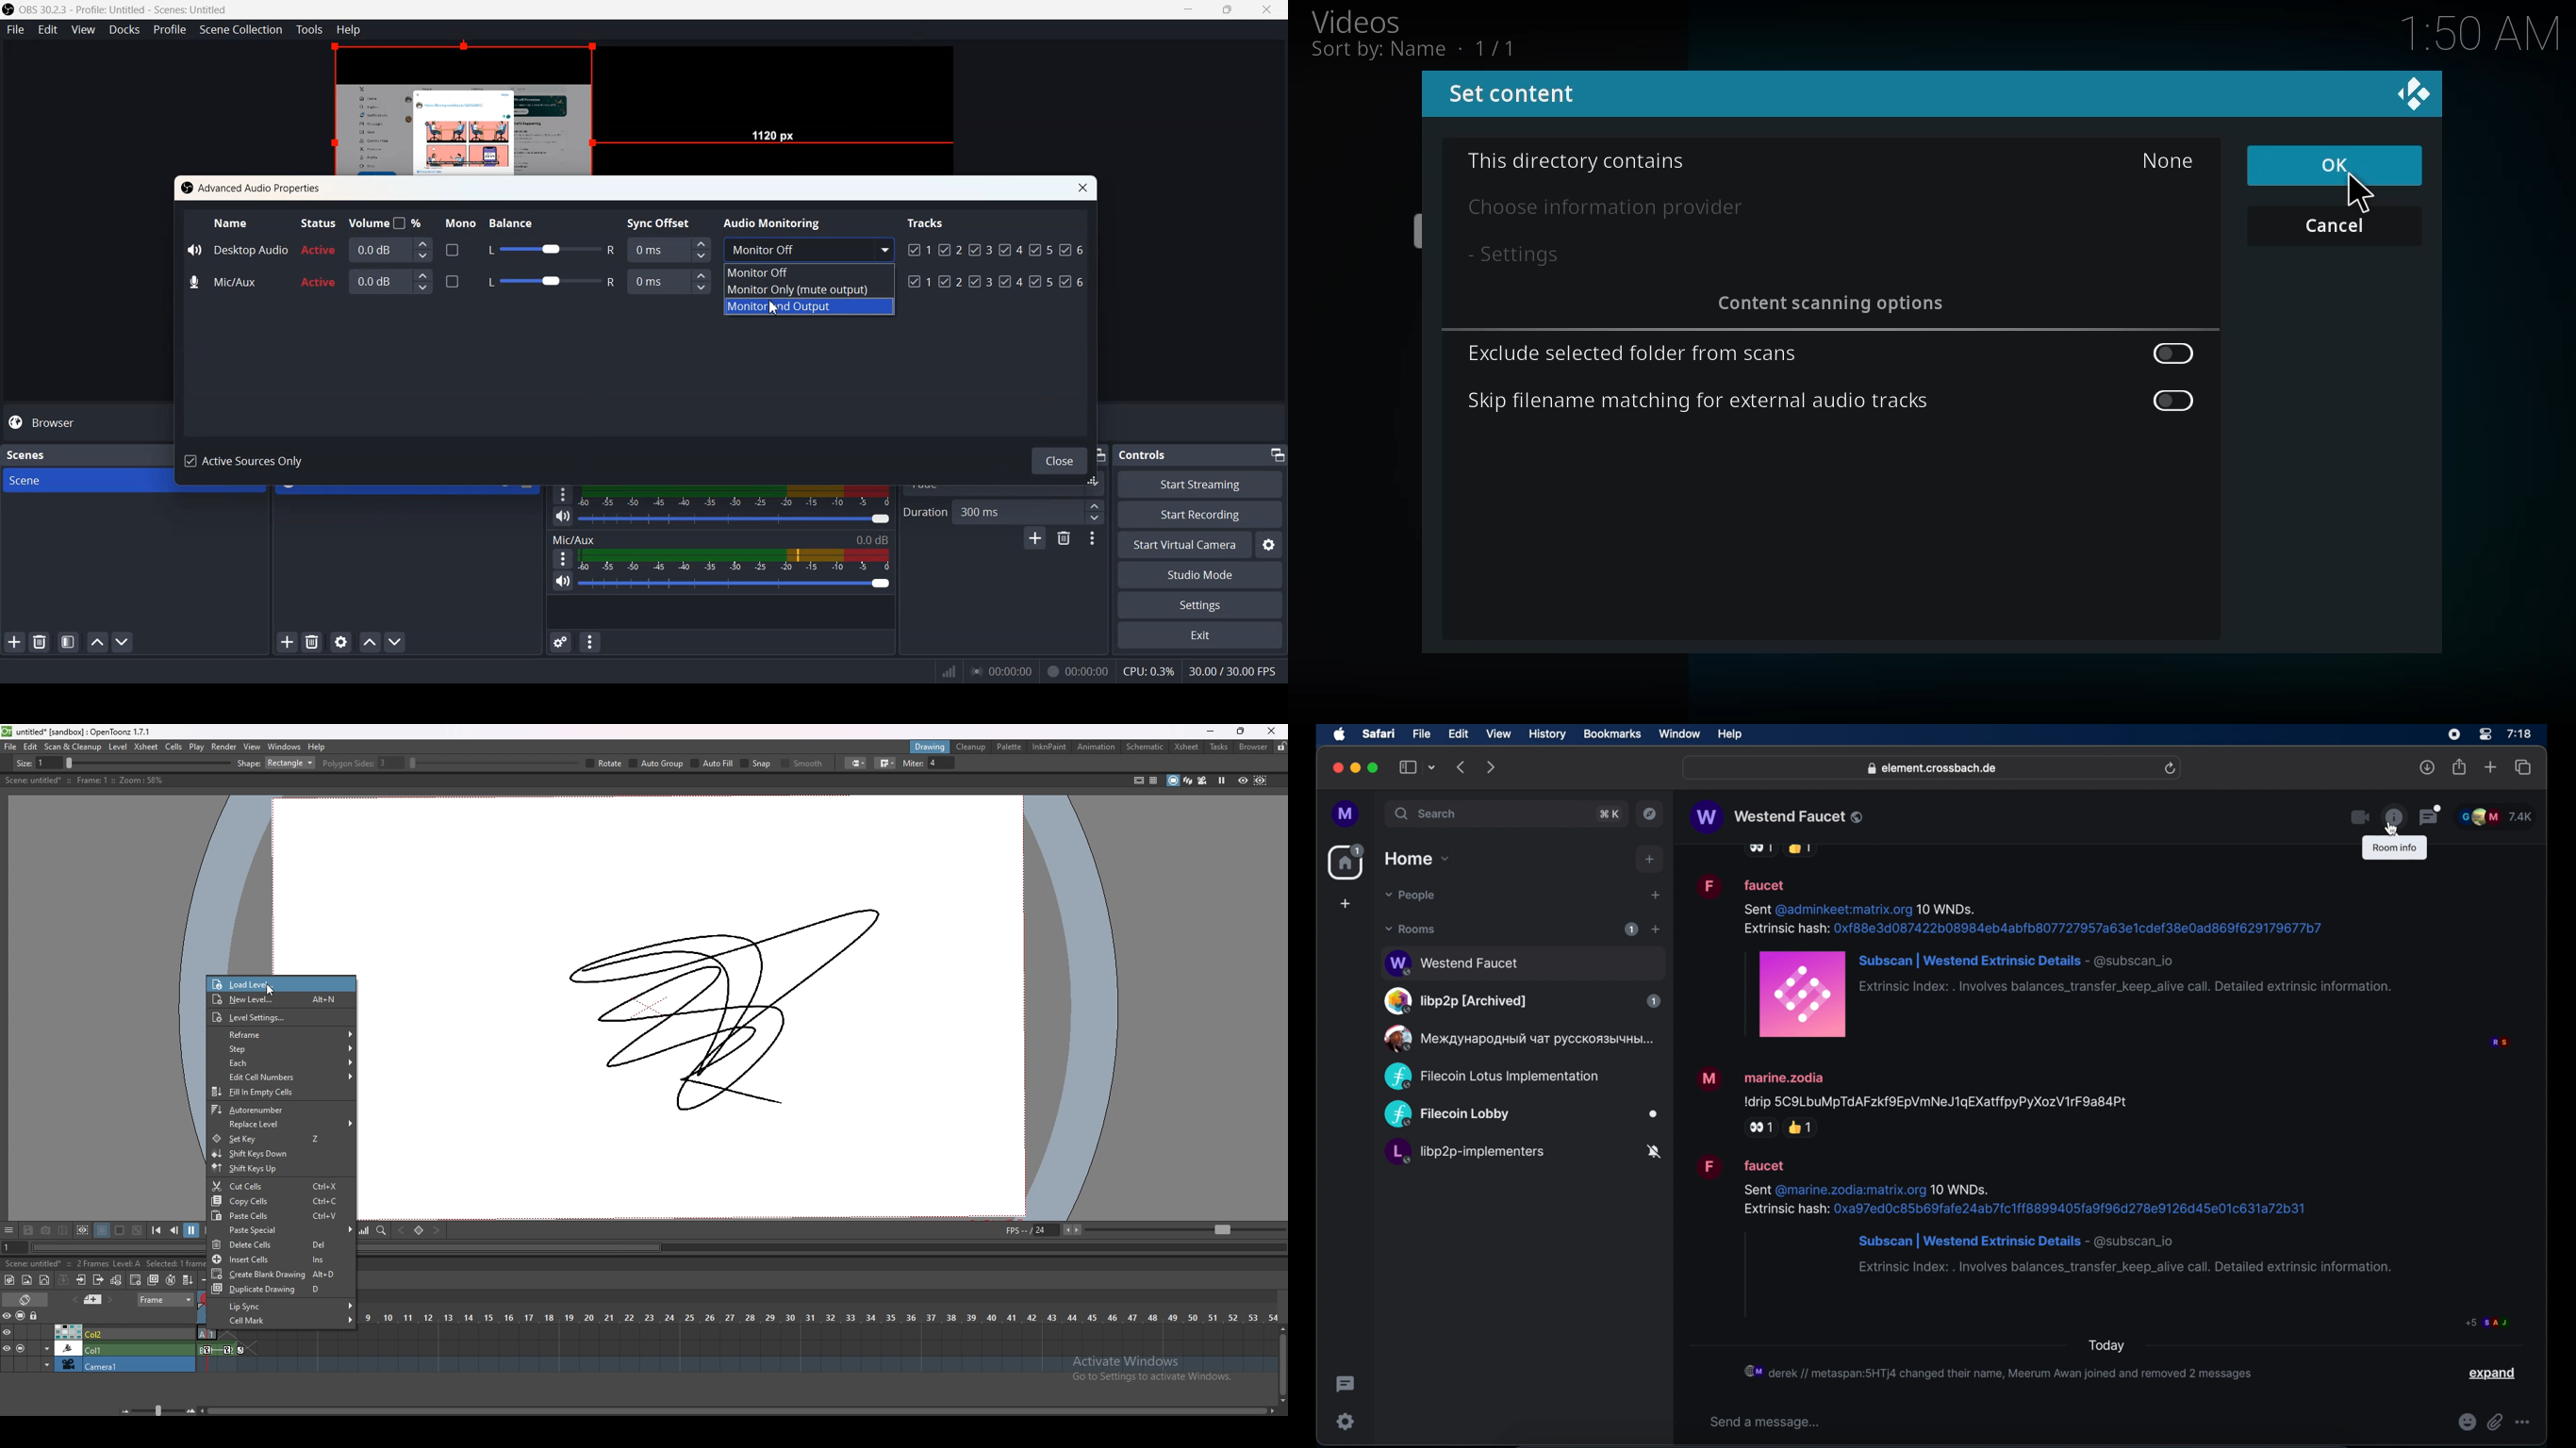 The width and height of the screenshot is (2576, 1456). What do you see at coordinates (810, 308) in the screenshot?
I see `Monitor and Output` at bounding box center [810, 308].